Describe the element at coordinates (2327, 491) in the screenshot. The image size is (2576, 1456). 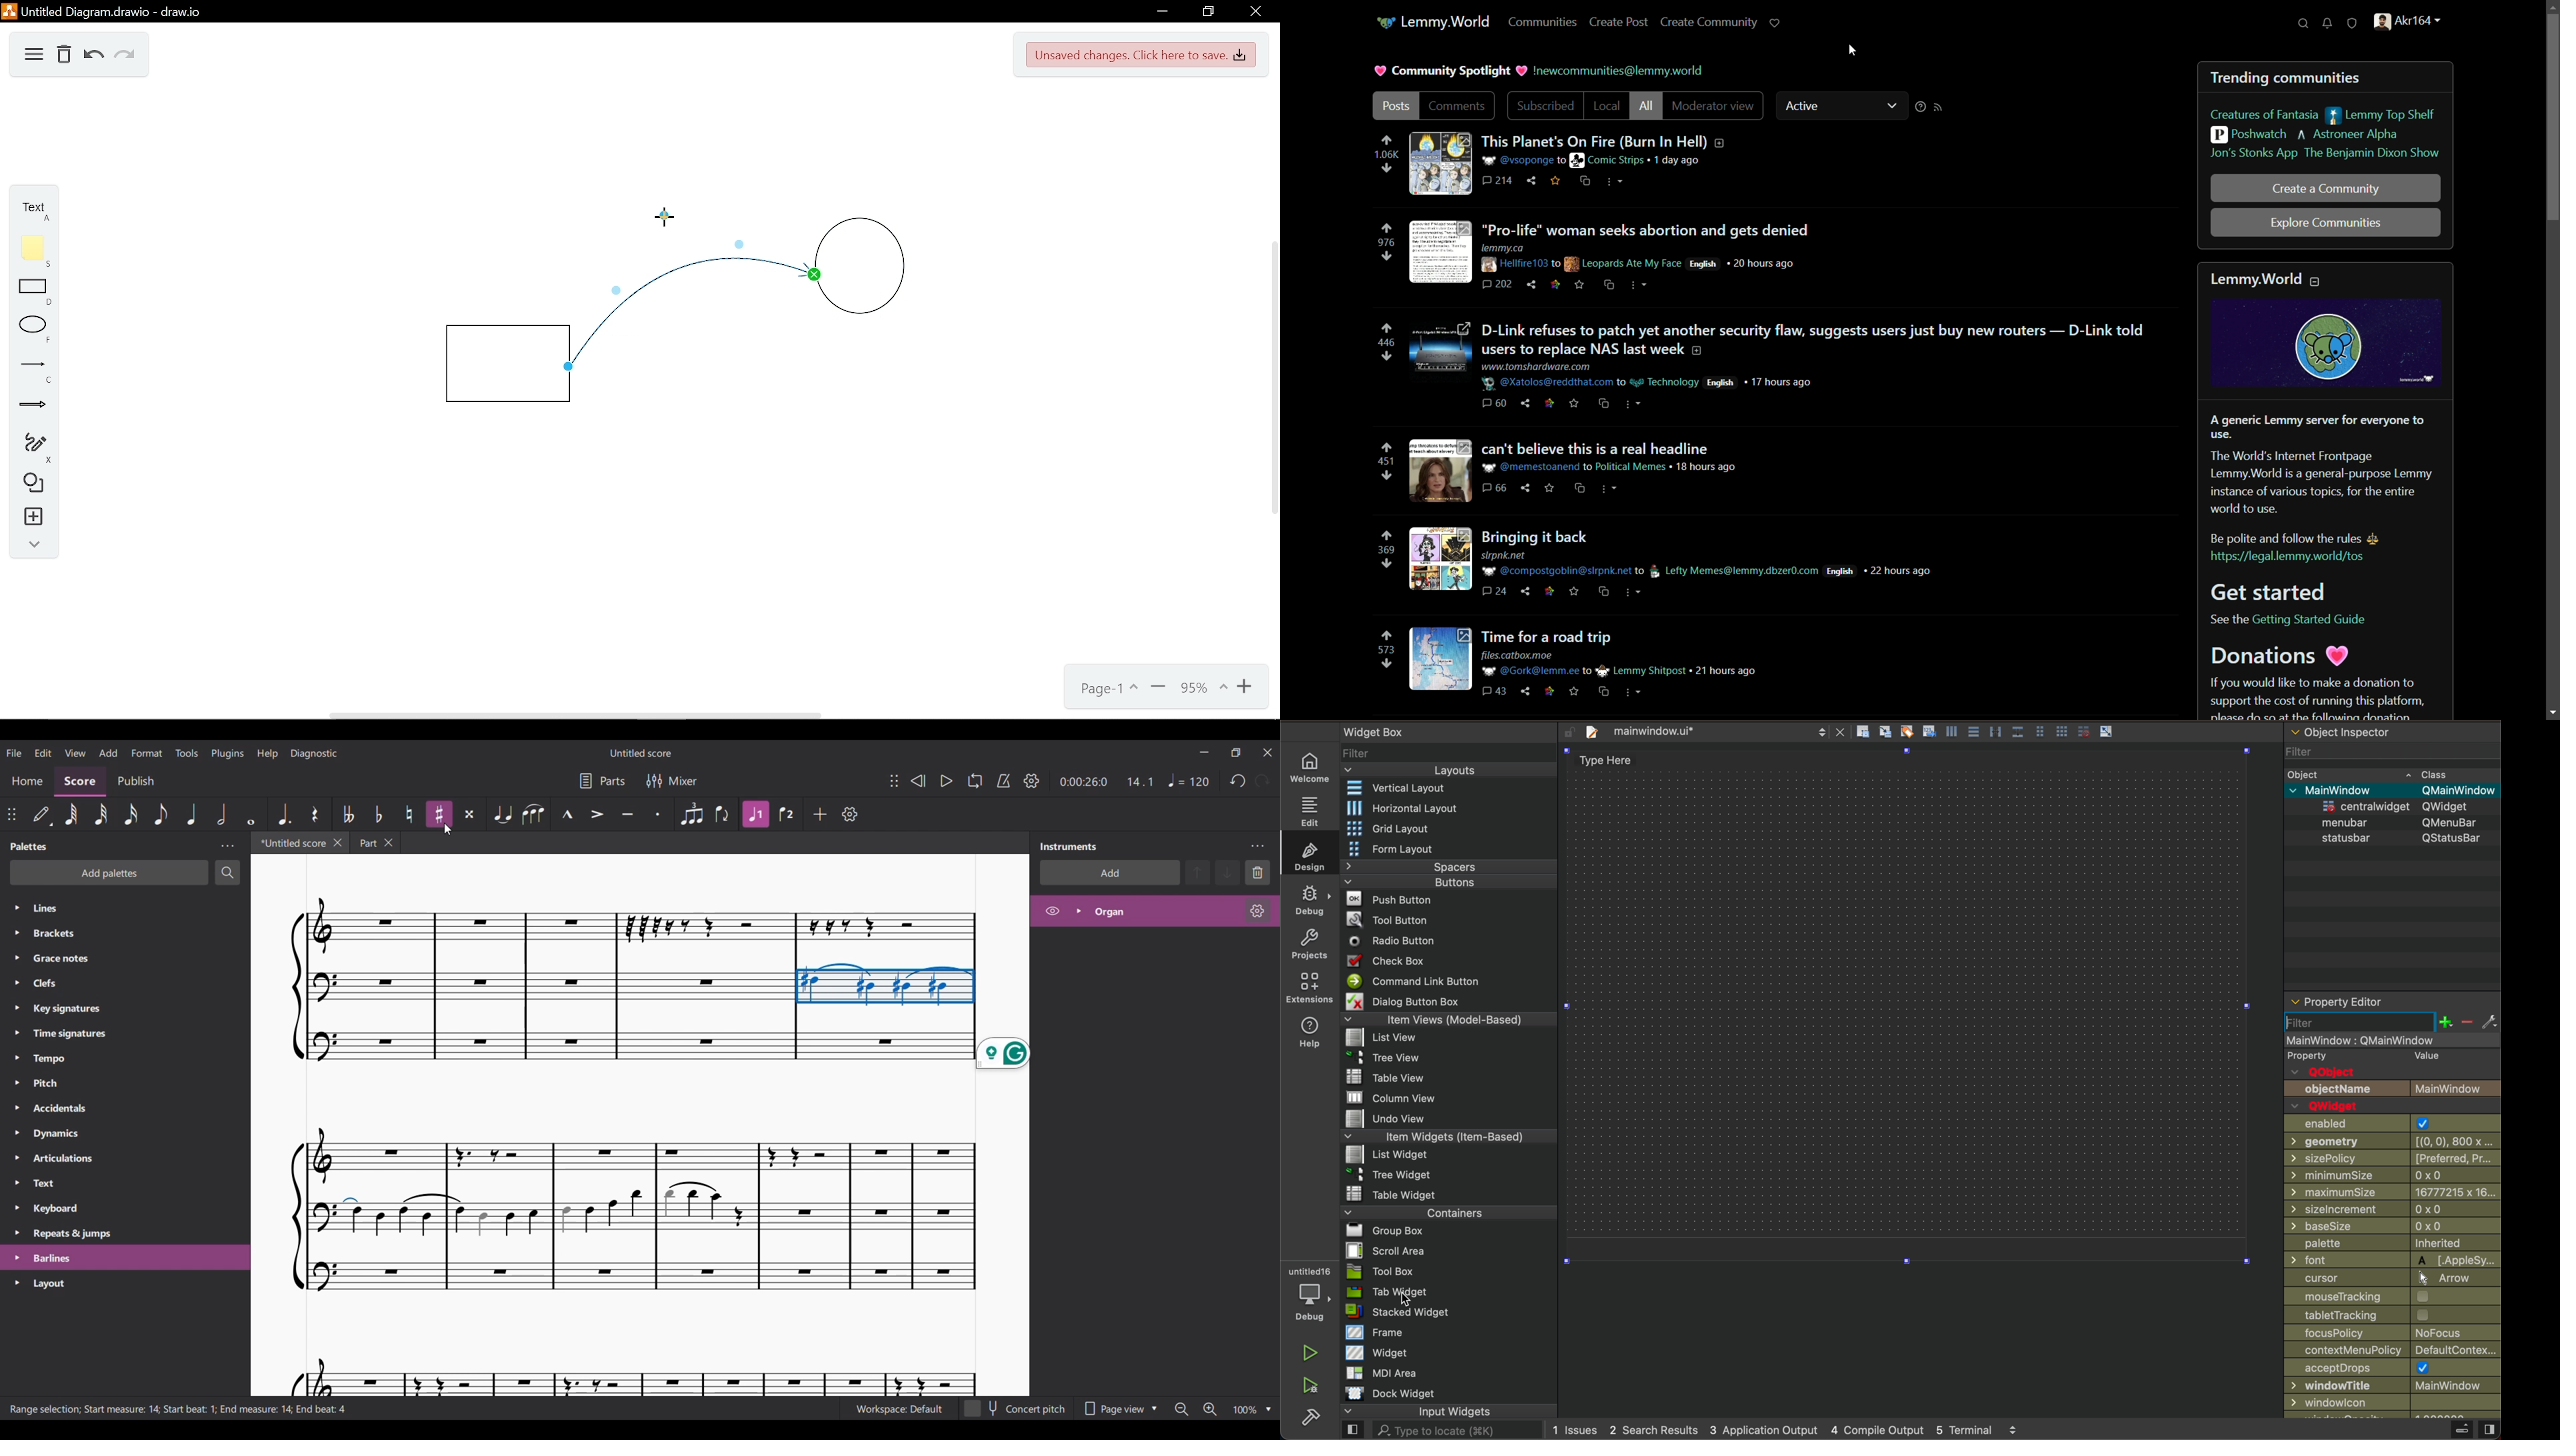
I see `about lemmy.world` at that location.